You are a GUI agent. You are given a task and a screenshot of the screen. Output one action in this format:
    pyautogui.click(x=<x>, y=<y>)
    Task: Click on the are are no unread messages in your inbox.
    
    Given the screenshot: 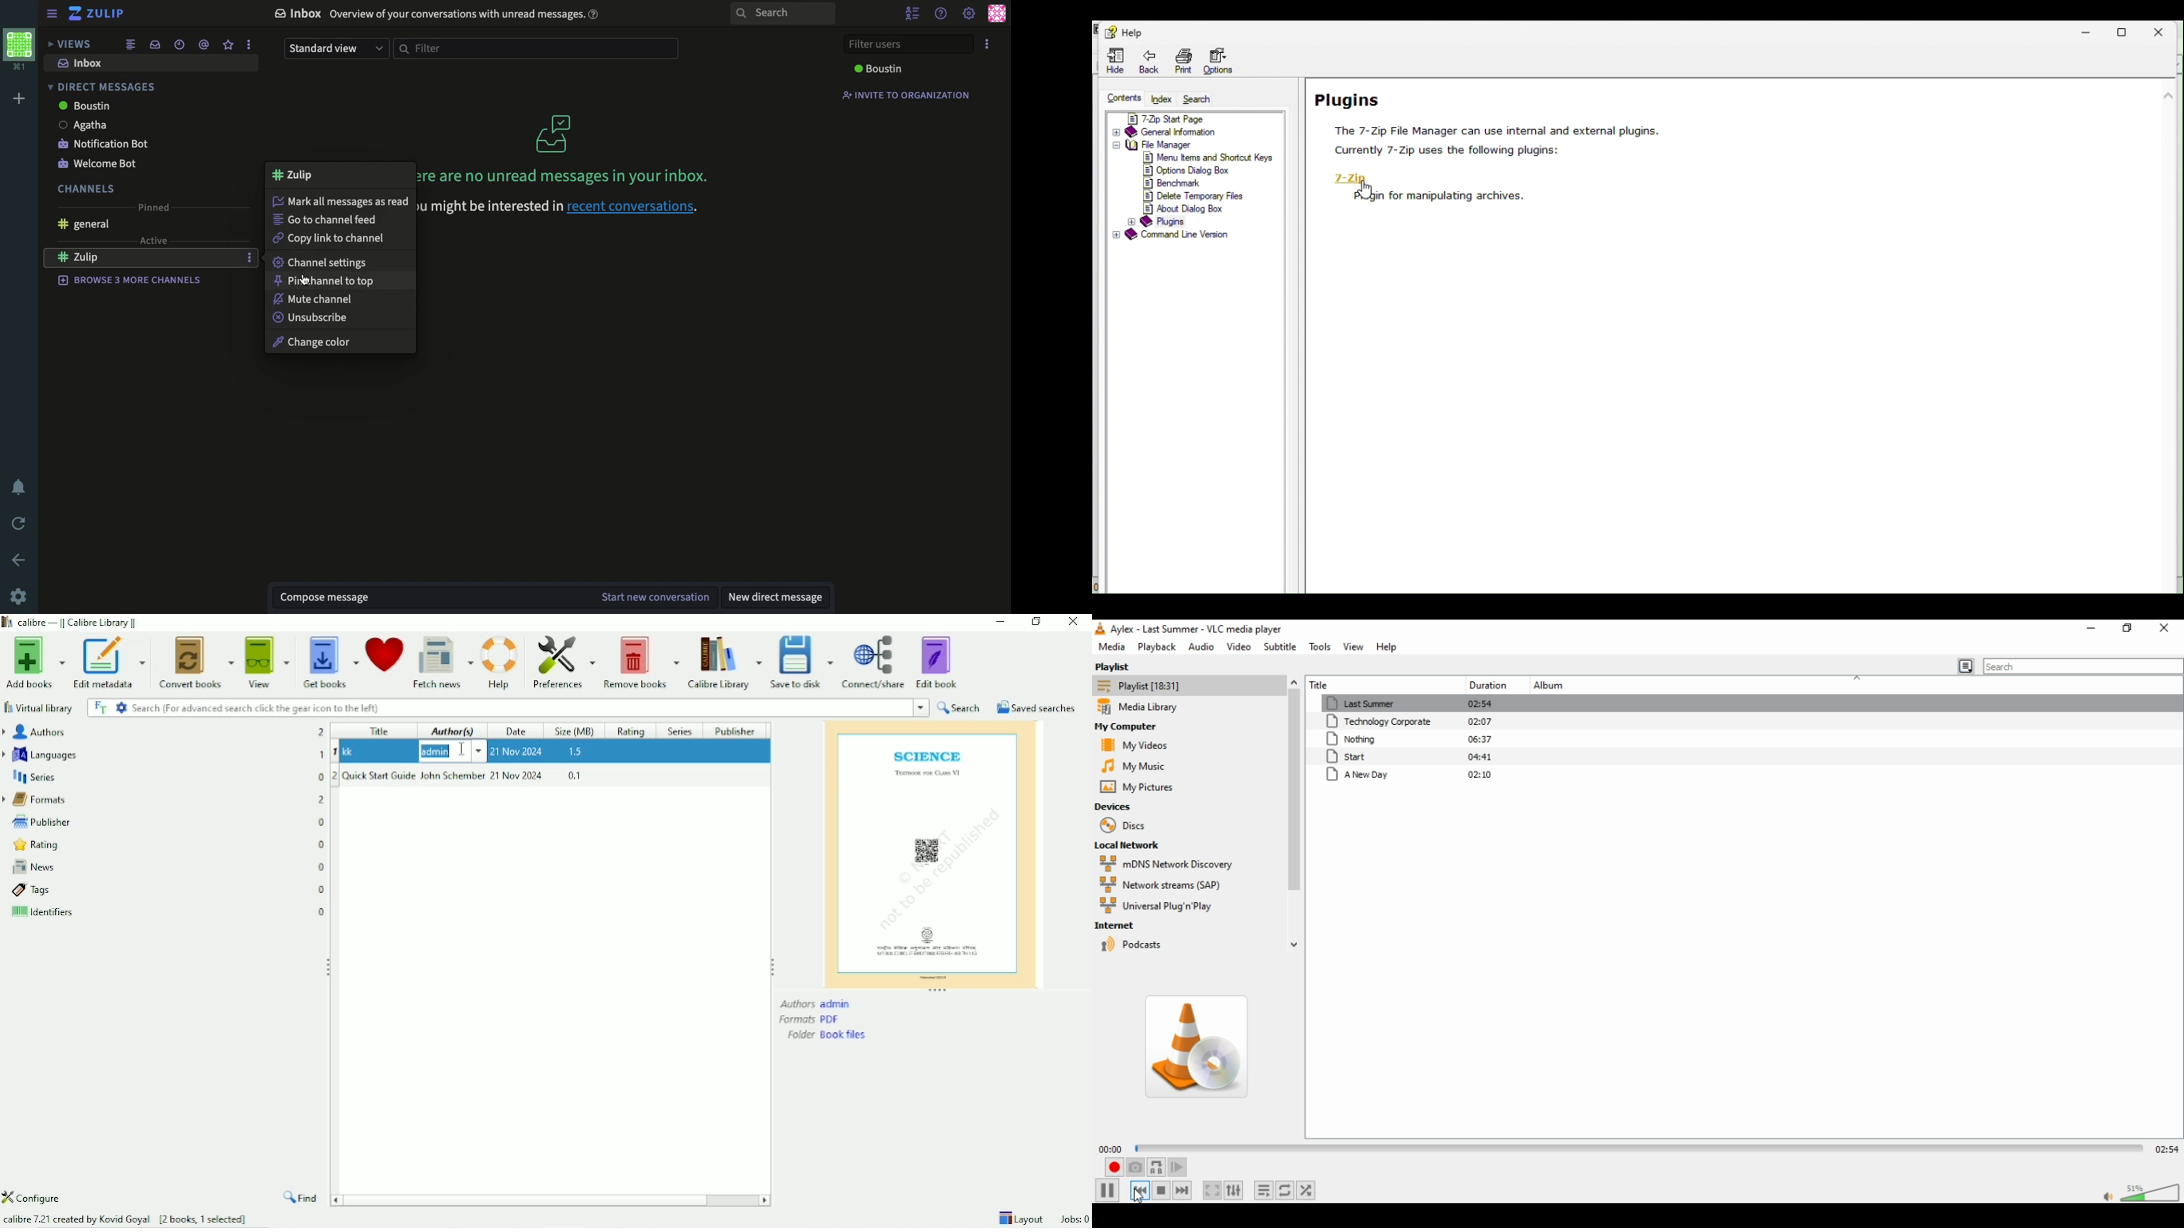 What is the action you would take?
    pyautogui.click(x=565, y=148)
    